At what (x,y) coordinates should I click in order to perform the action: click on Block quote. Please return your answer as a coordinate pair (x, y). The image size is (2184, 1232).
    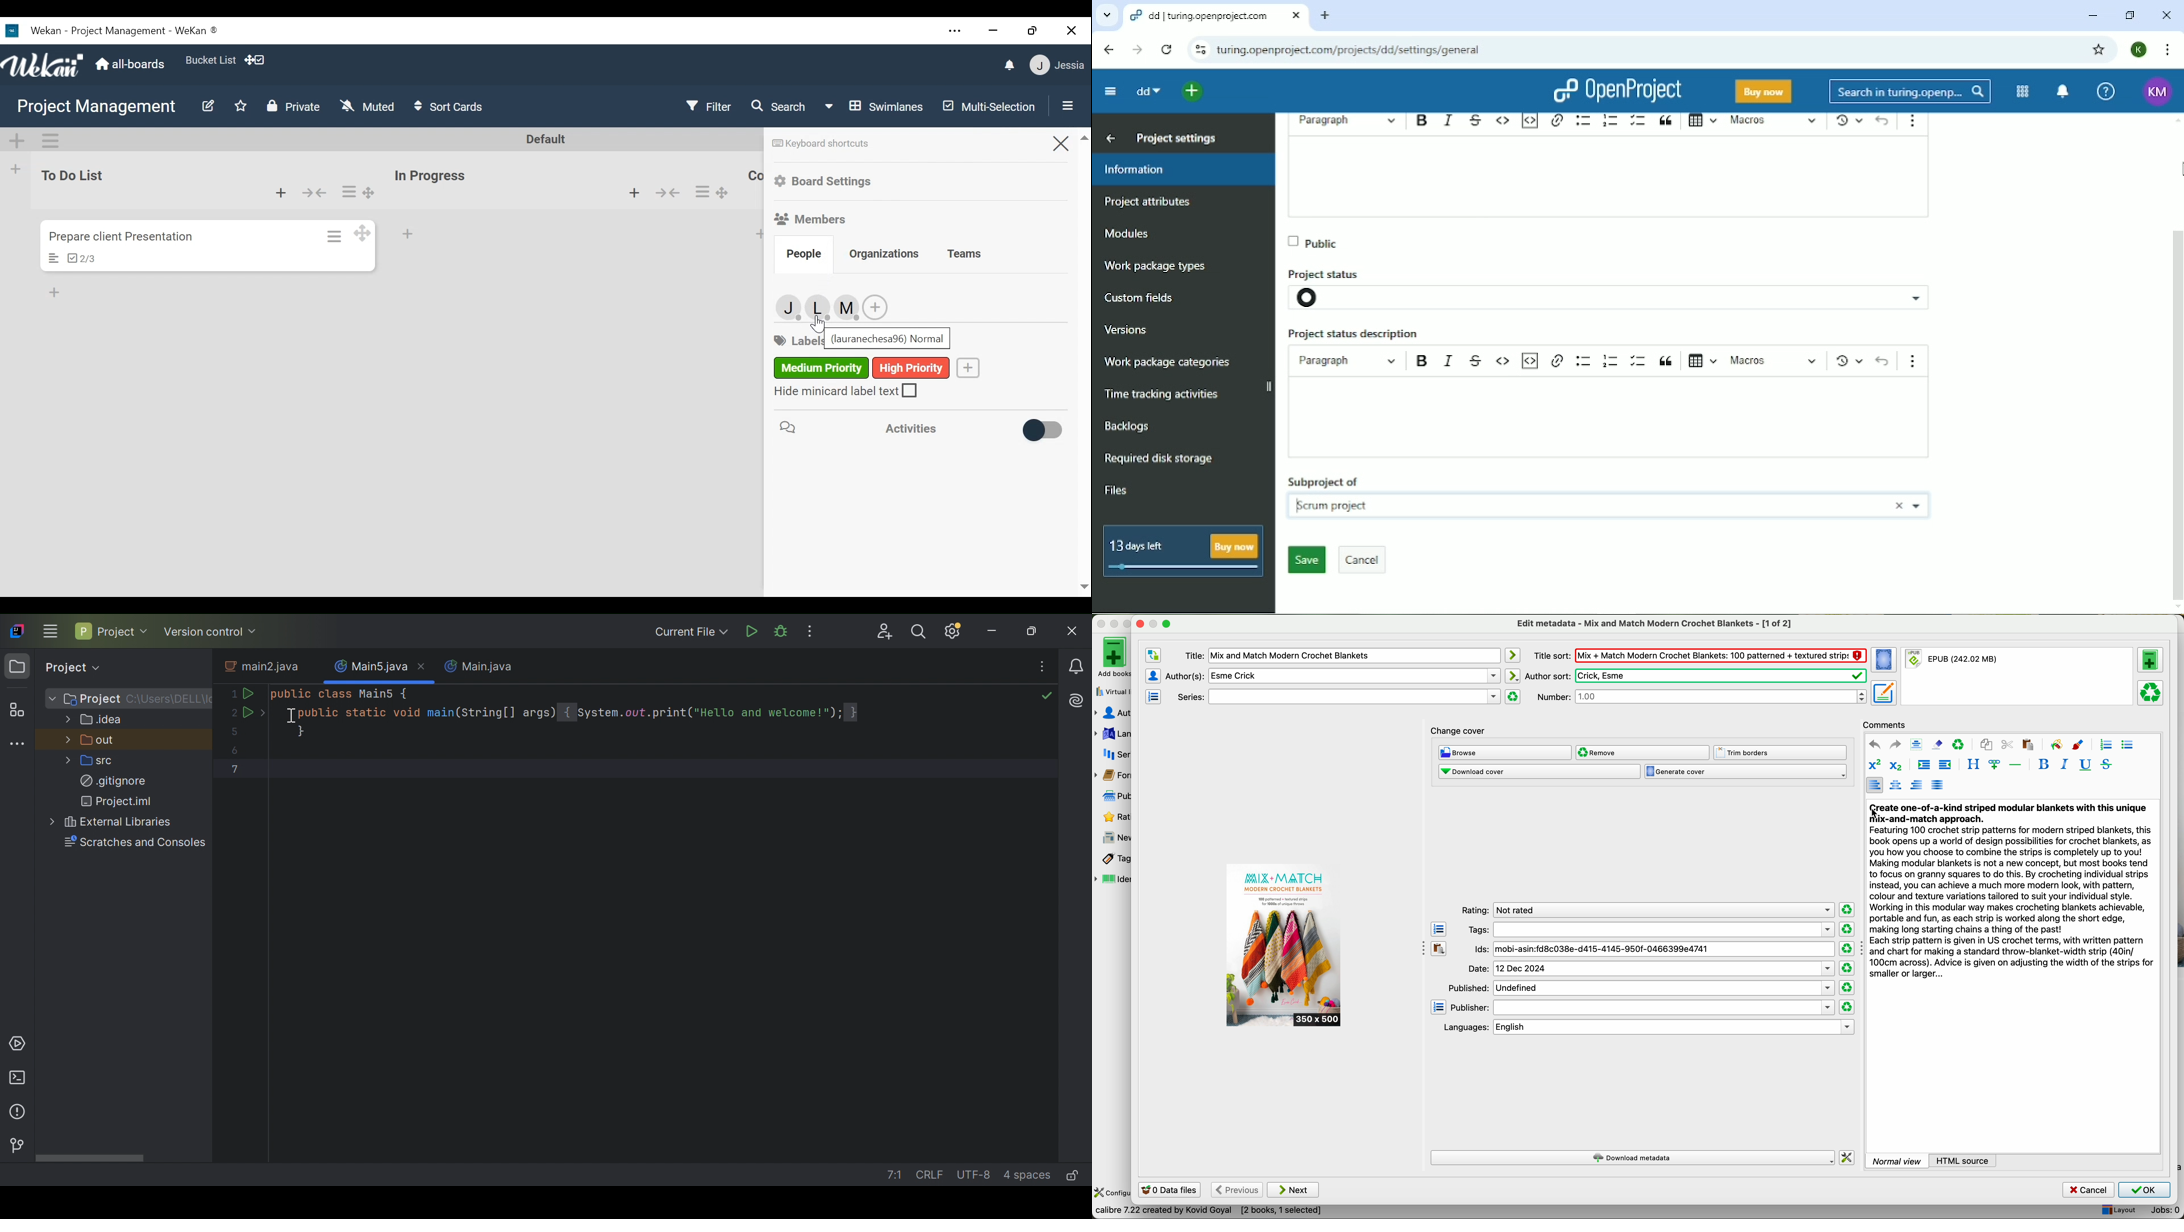
    Looking at the image, I should click on (1666, 122).